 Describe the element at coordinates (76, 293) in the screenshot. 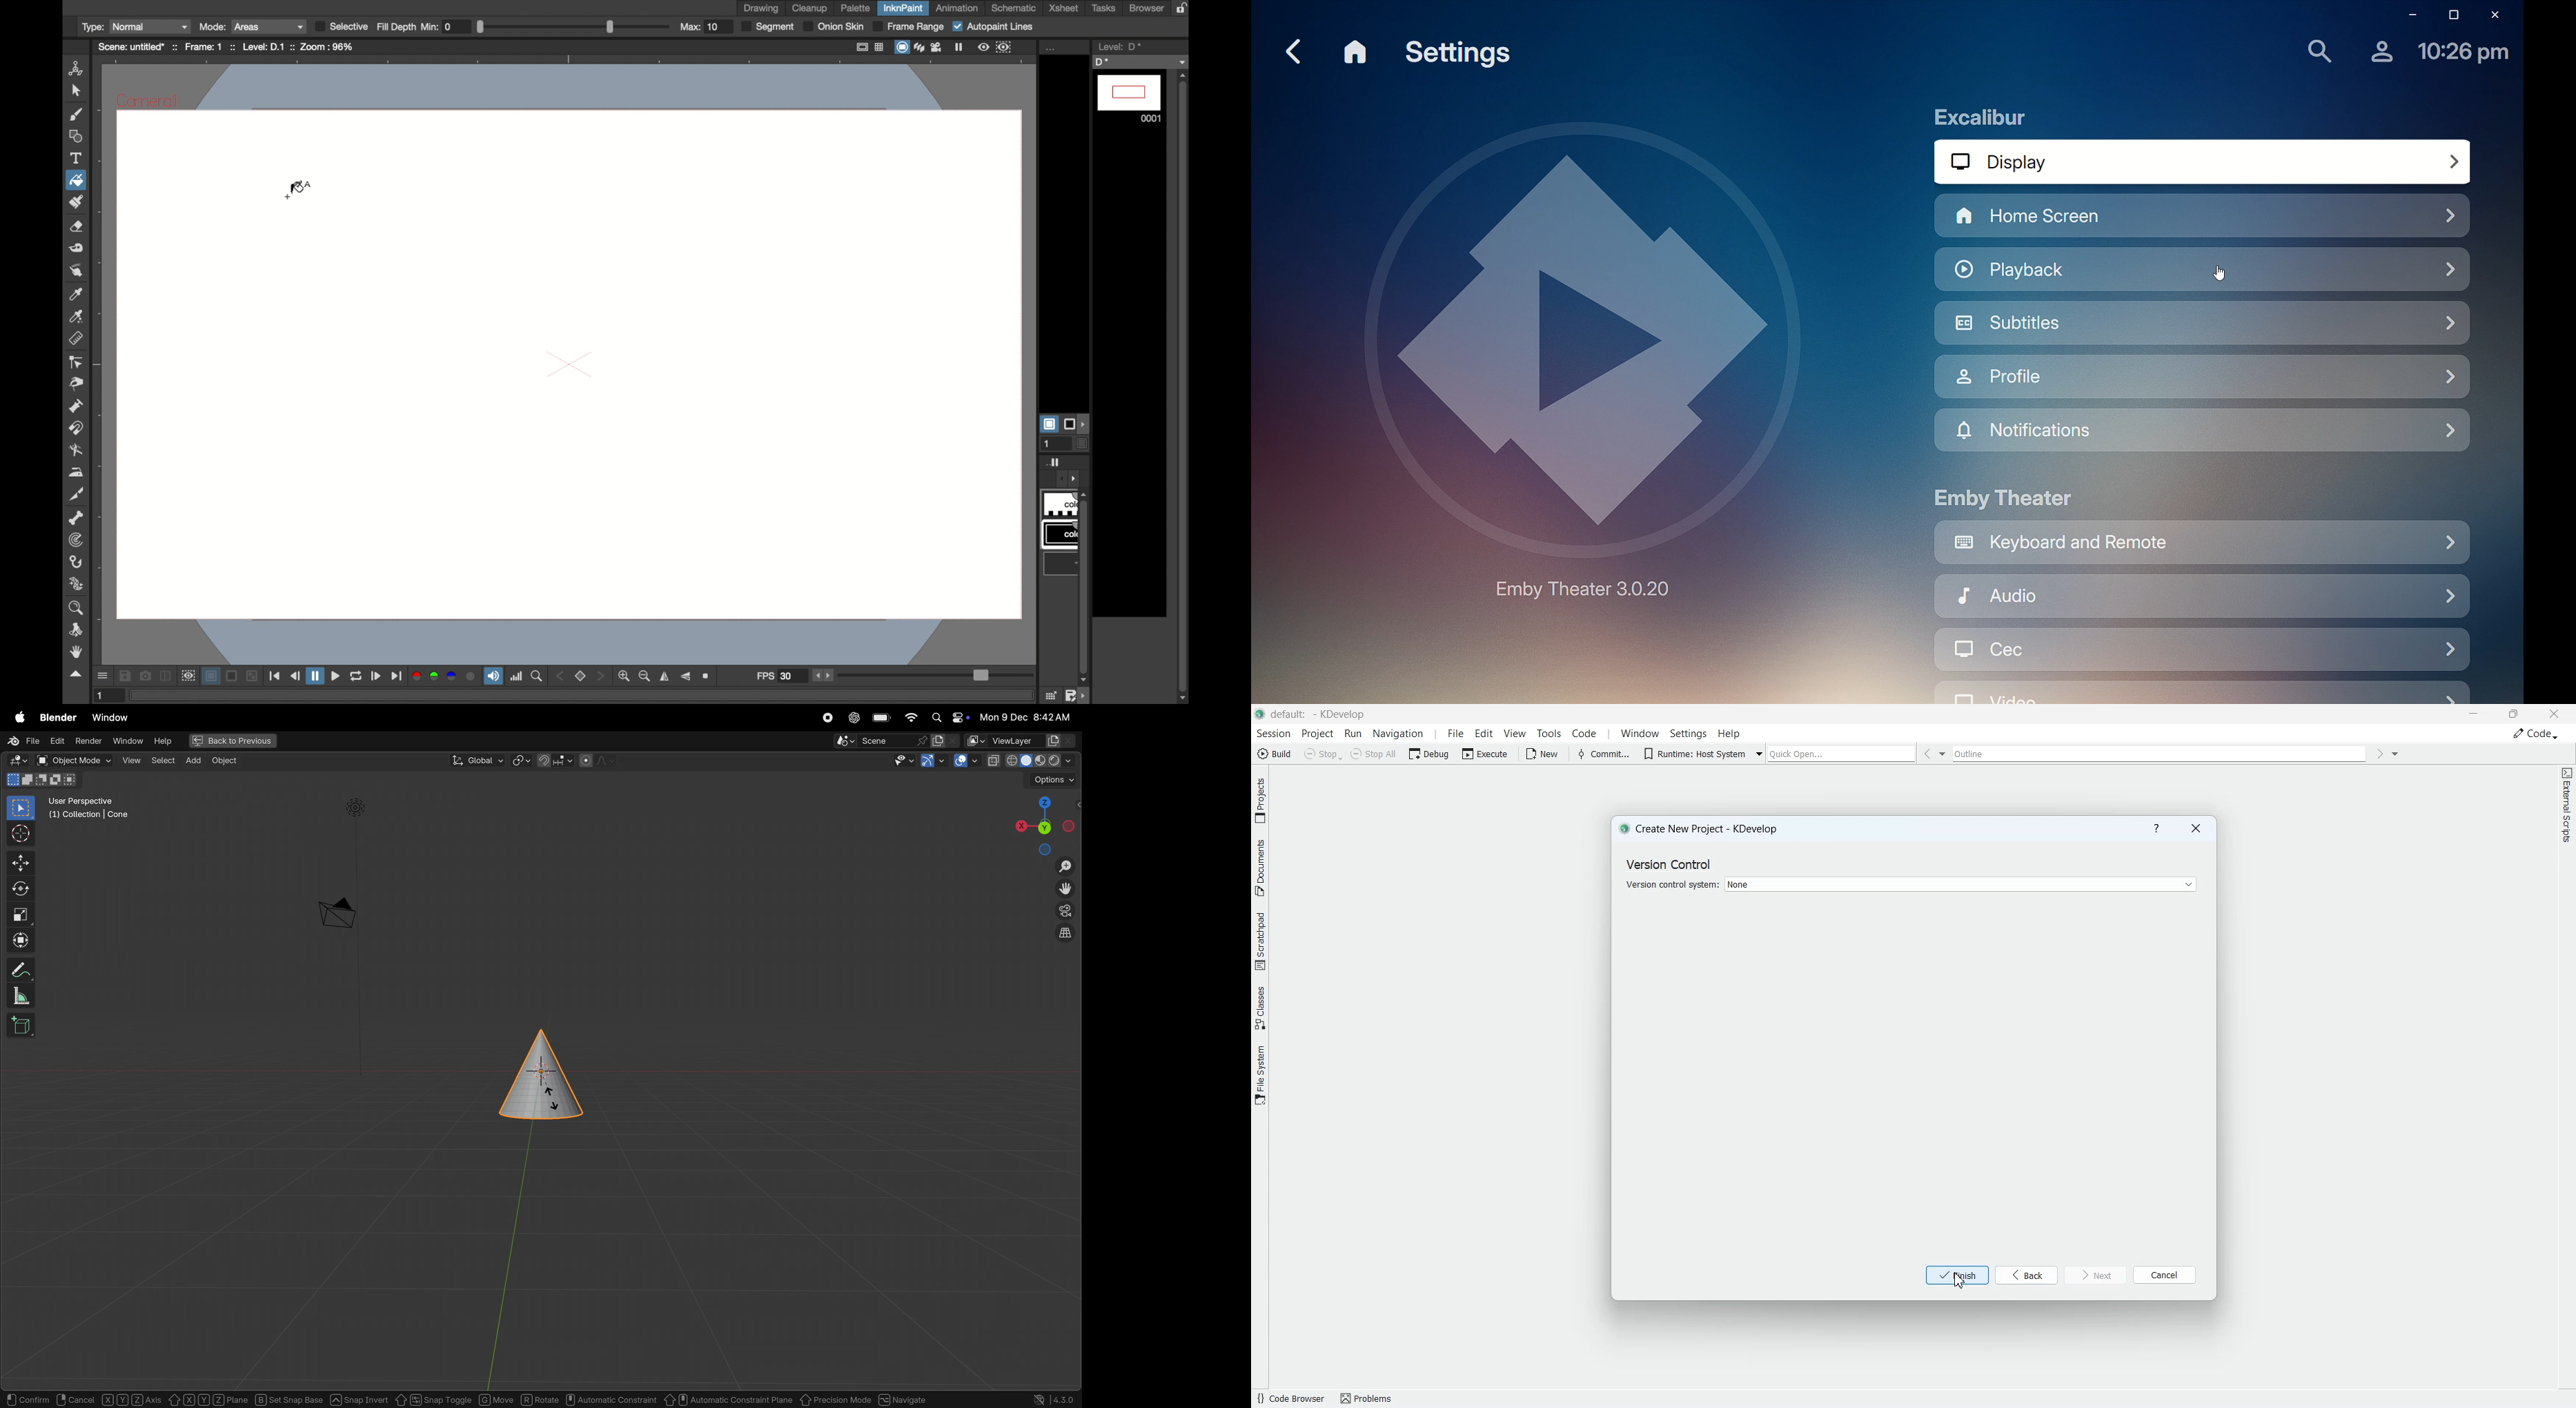

I see `color picker tool` at that location.